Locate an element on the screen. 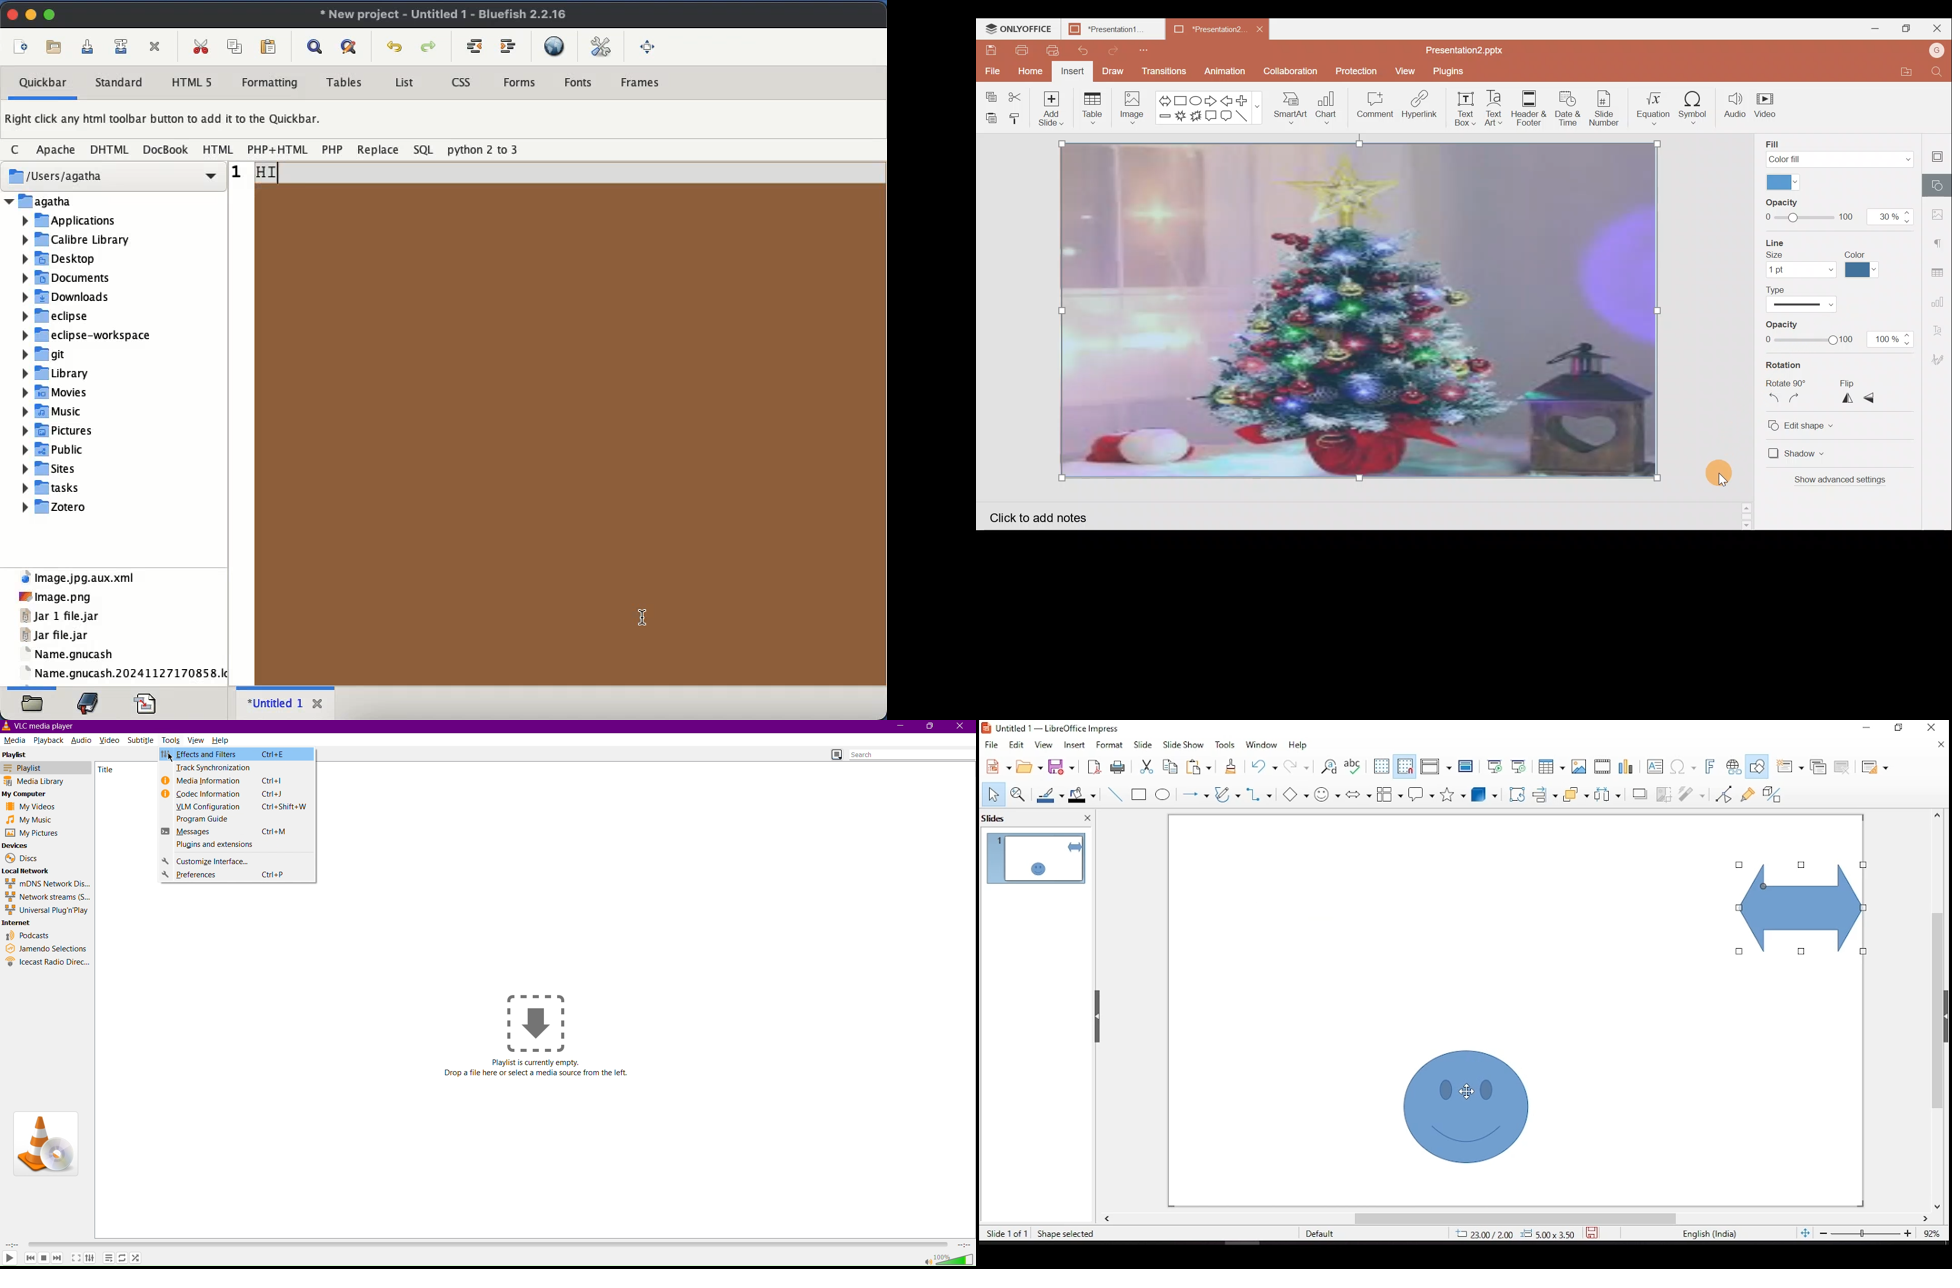 This screenshot has width=1960, height=1288. Left arrow is located at coordinates (1227, 100).